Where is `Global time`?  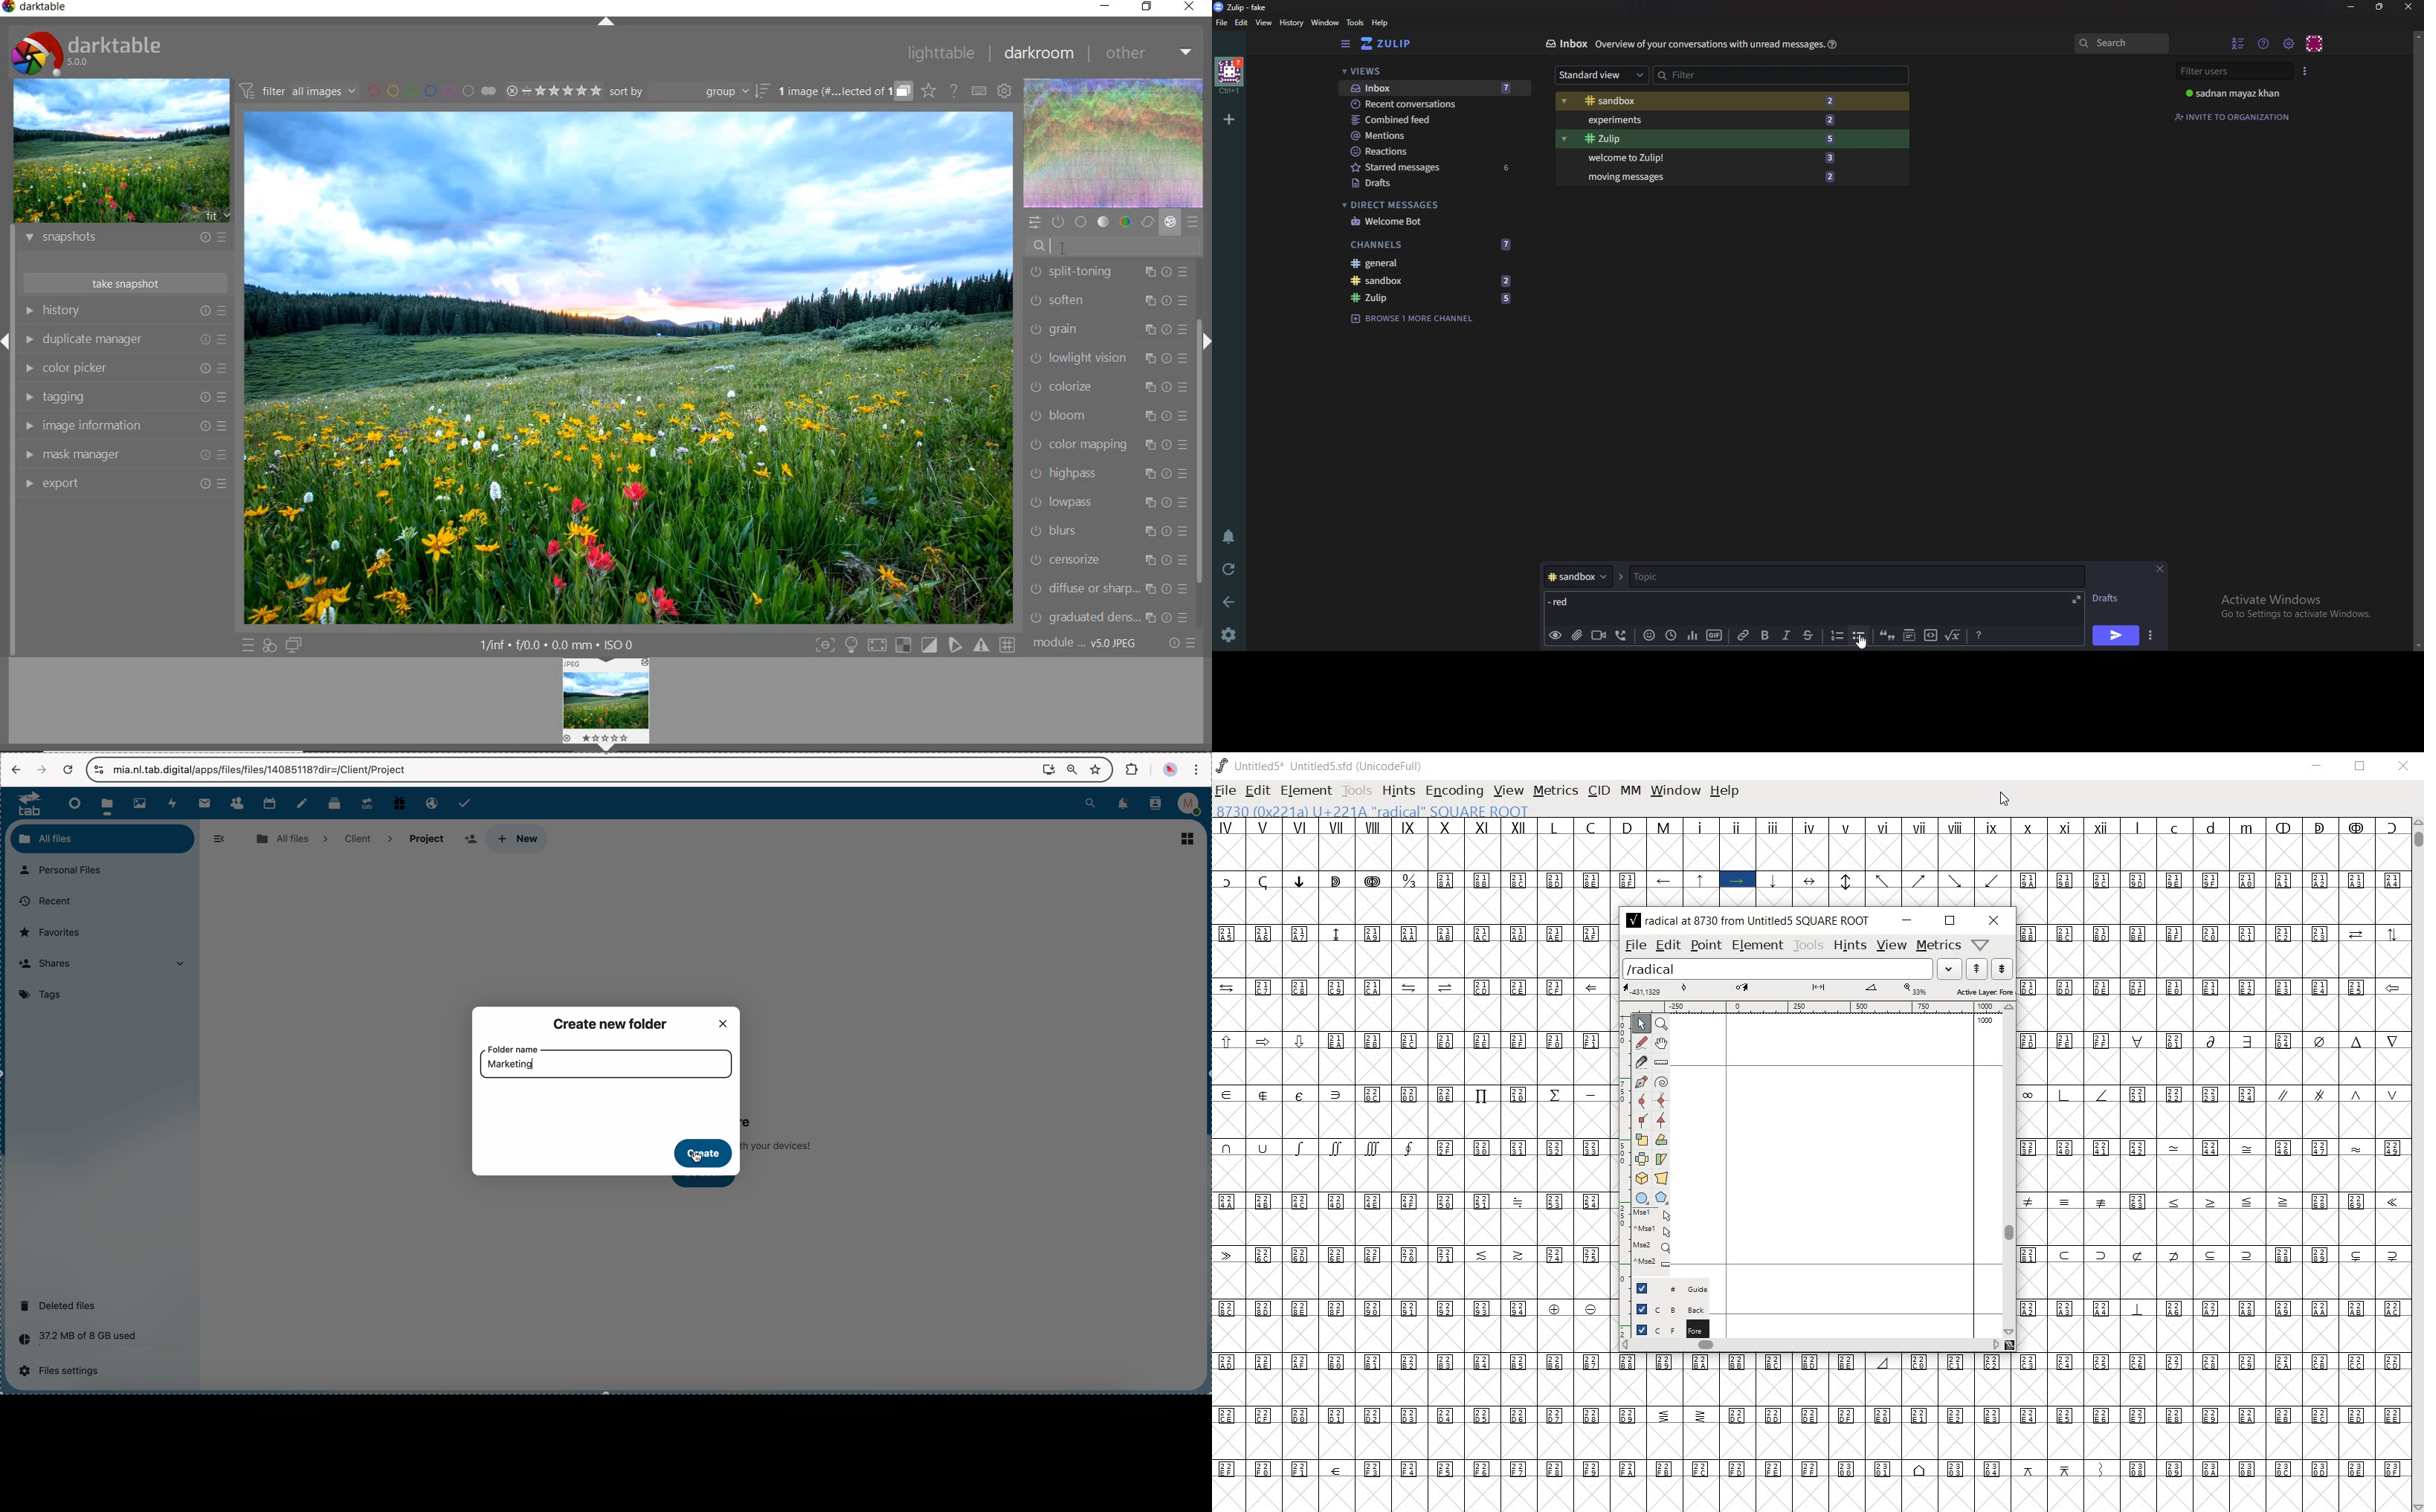
Global time is located at coordinates (1670, 636).